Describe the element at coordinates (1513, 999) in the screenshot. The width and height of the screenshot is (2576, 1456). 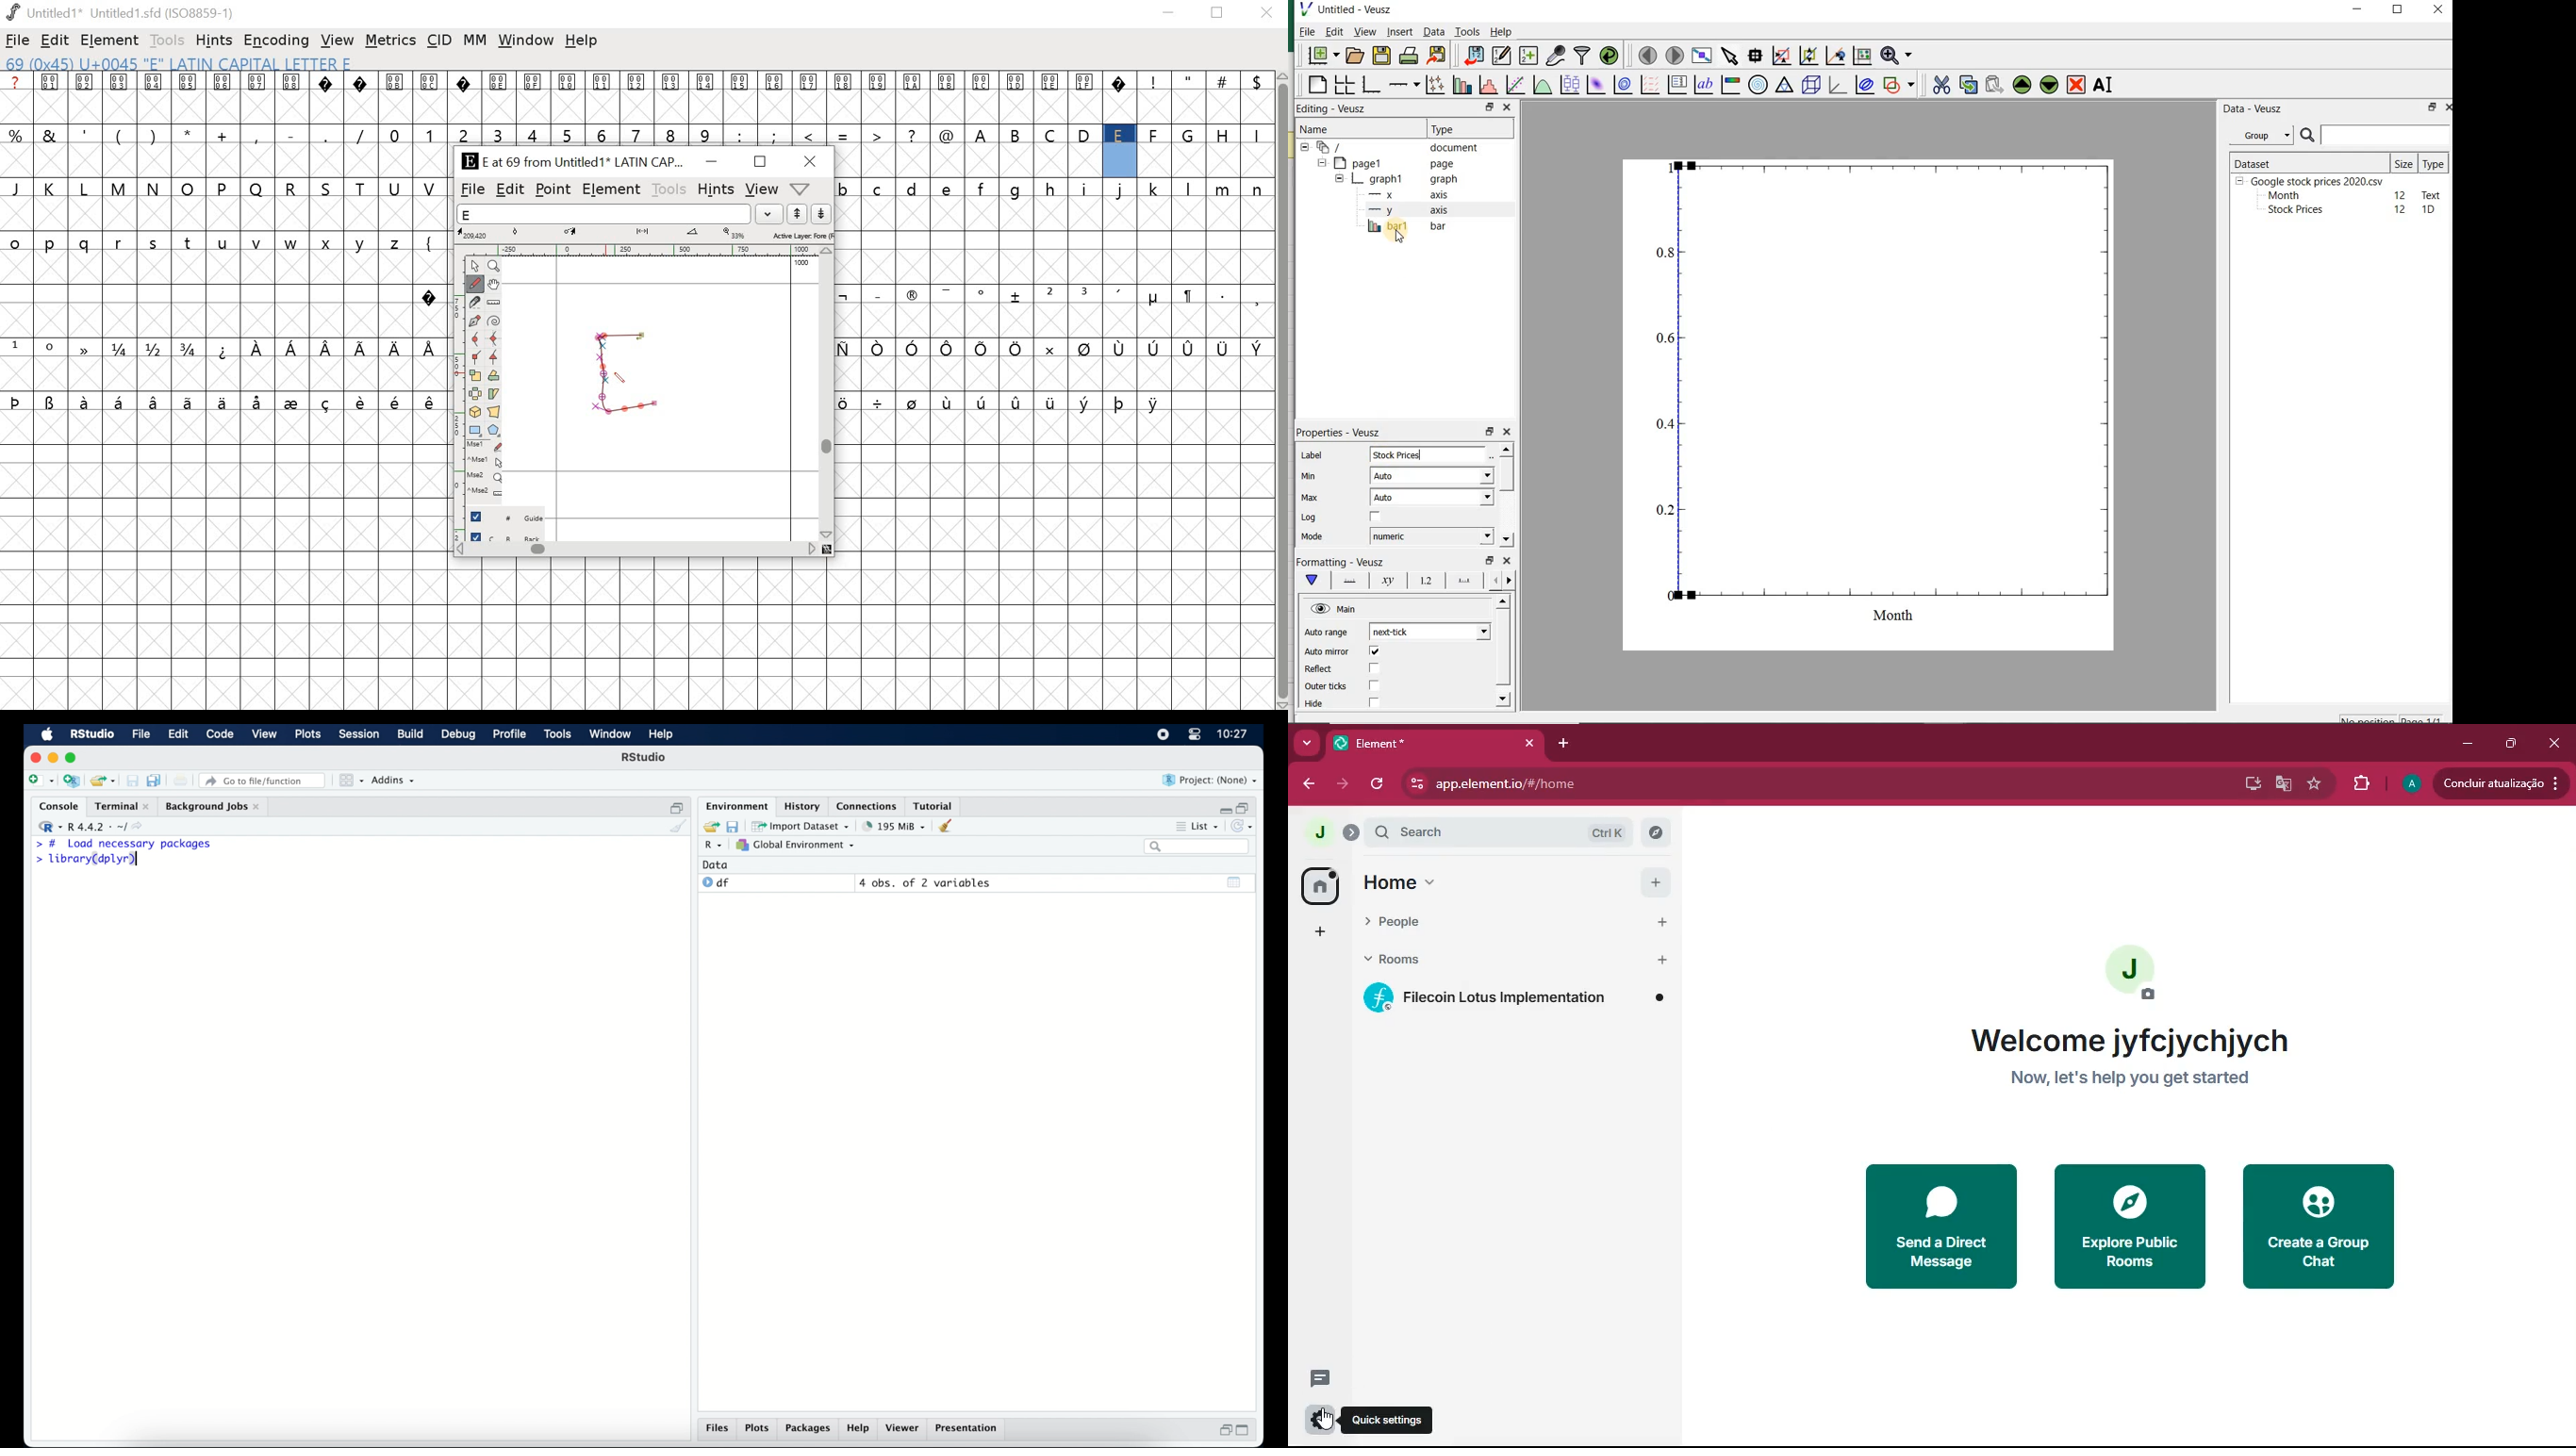
I see `room` at that location.